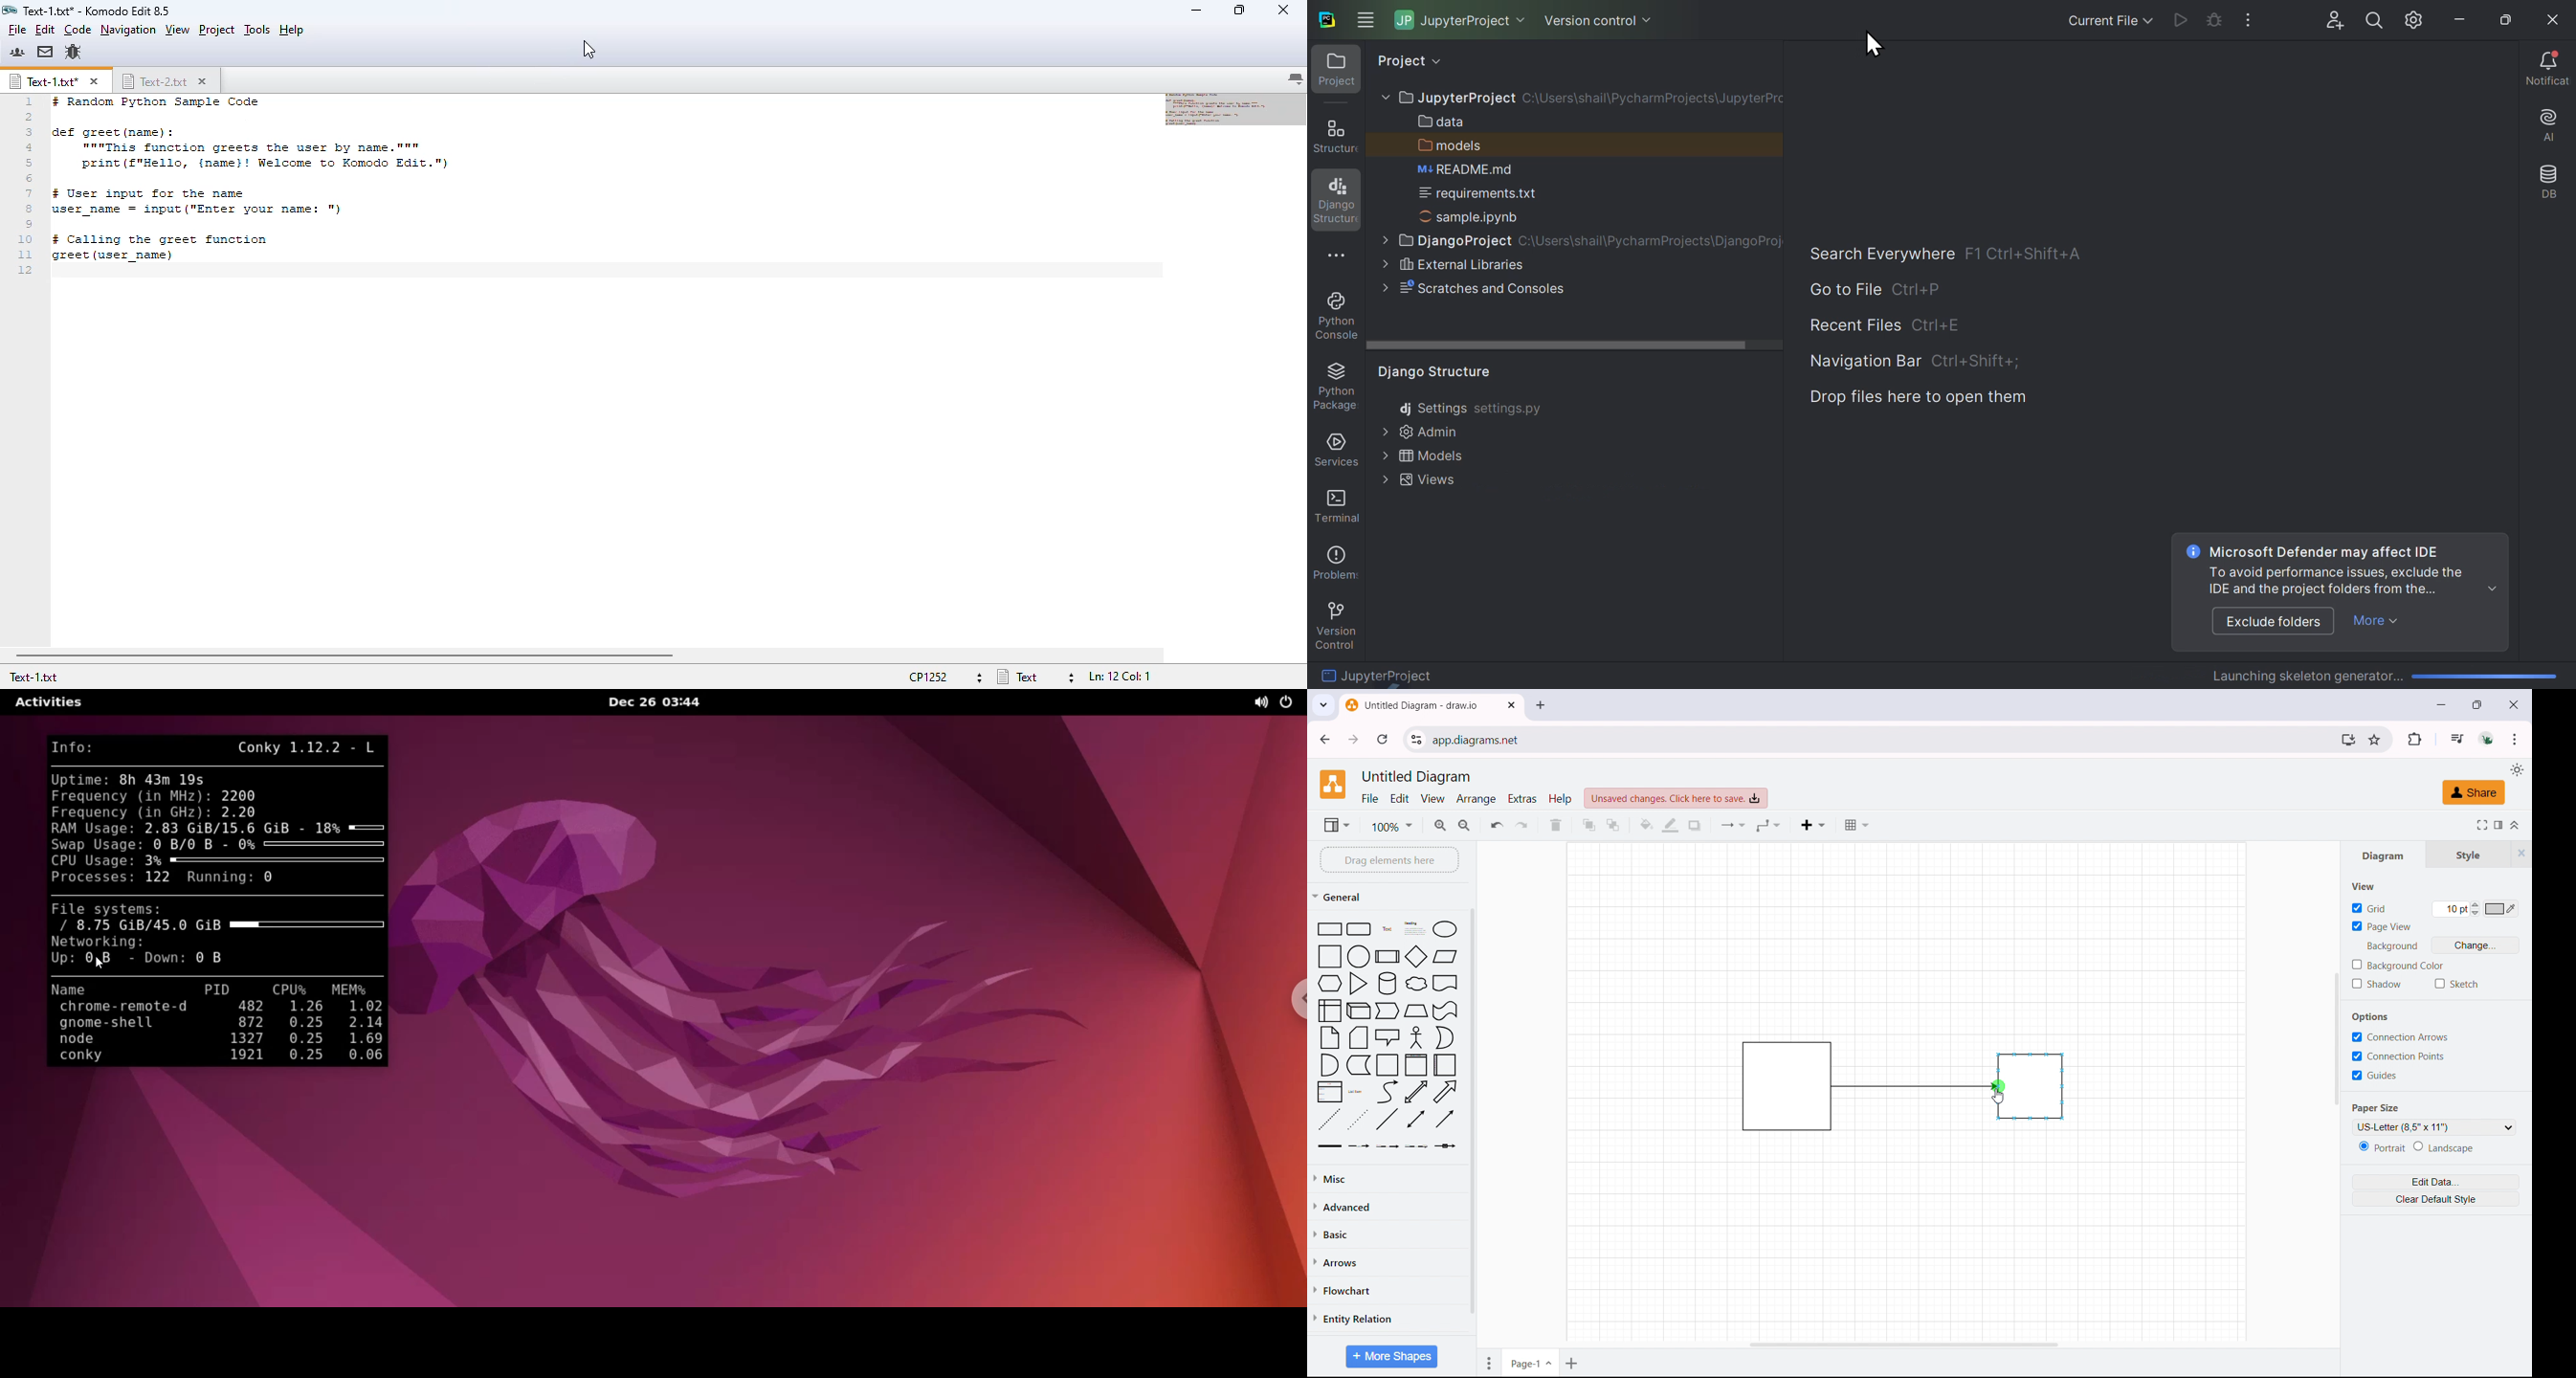 The image size is (2576, 1400). Describe the element at coordinates (2435, 1182) in the screenshot. I see `edit data` at that location.